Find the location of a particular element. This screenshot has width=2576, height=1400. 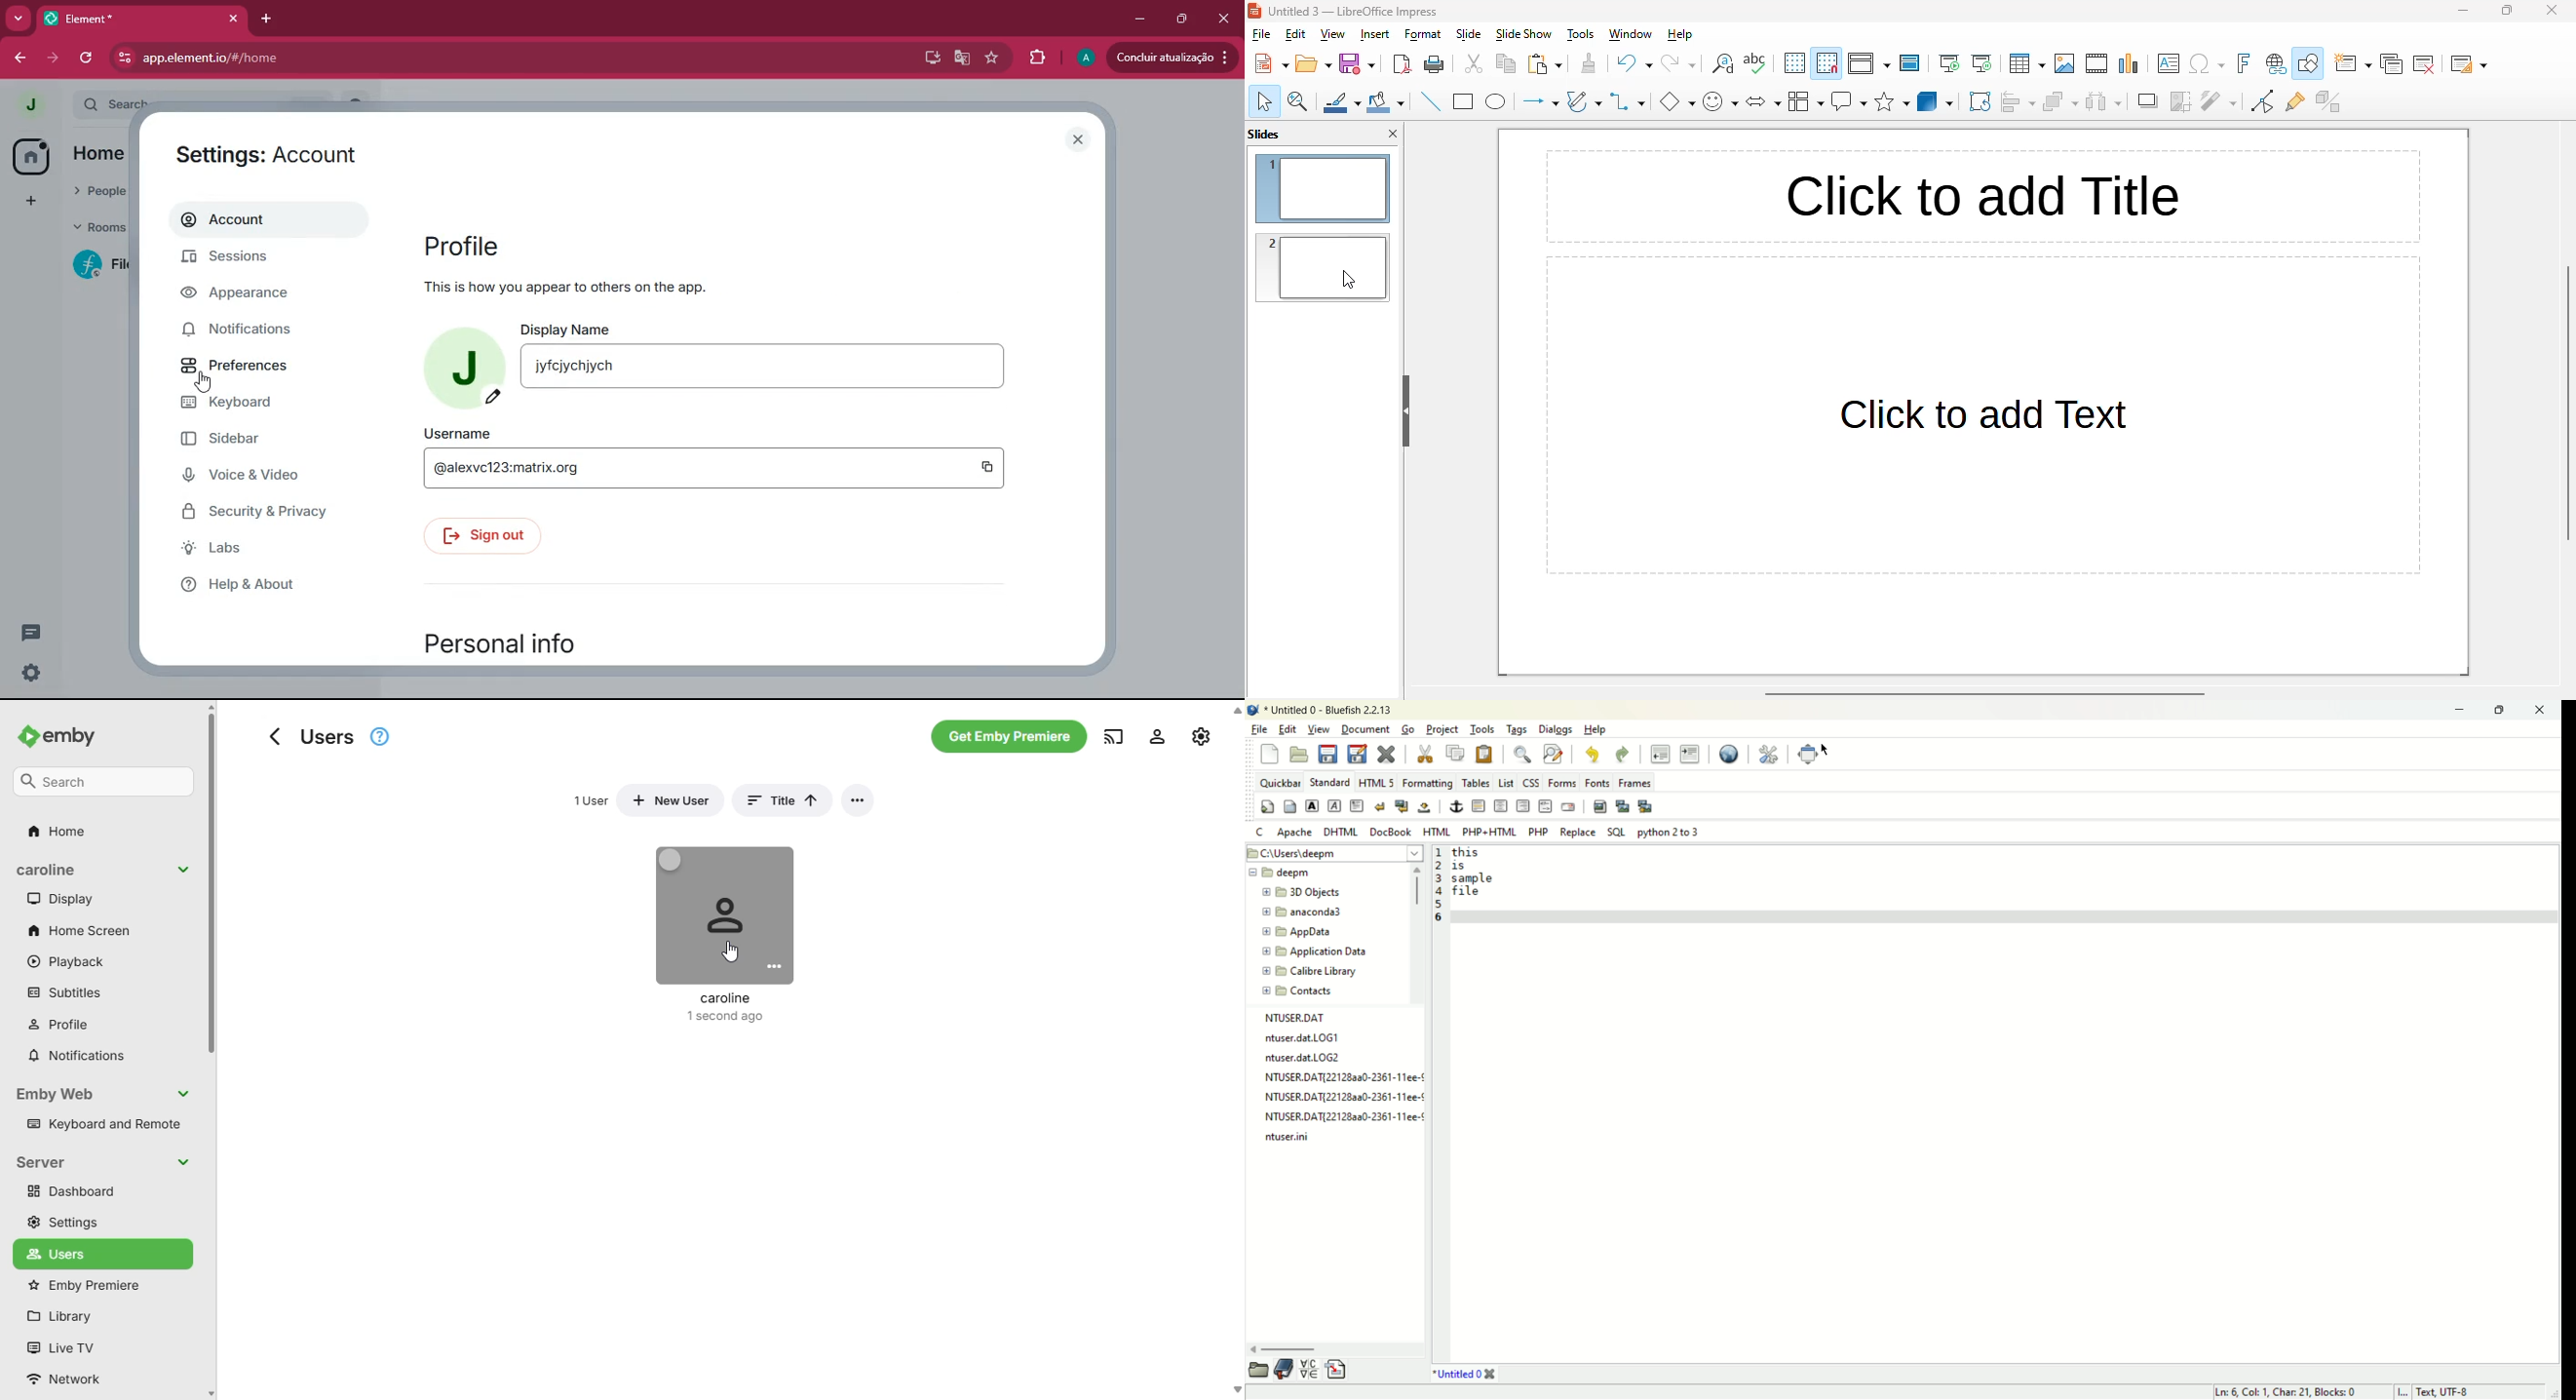

view is located at coordinates (1332, 34).